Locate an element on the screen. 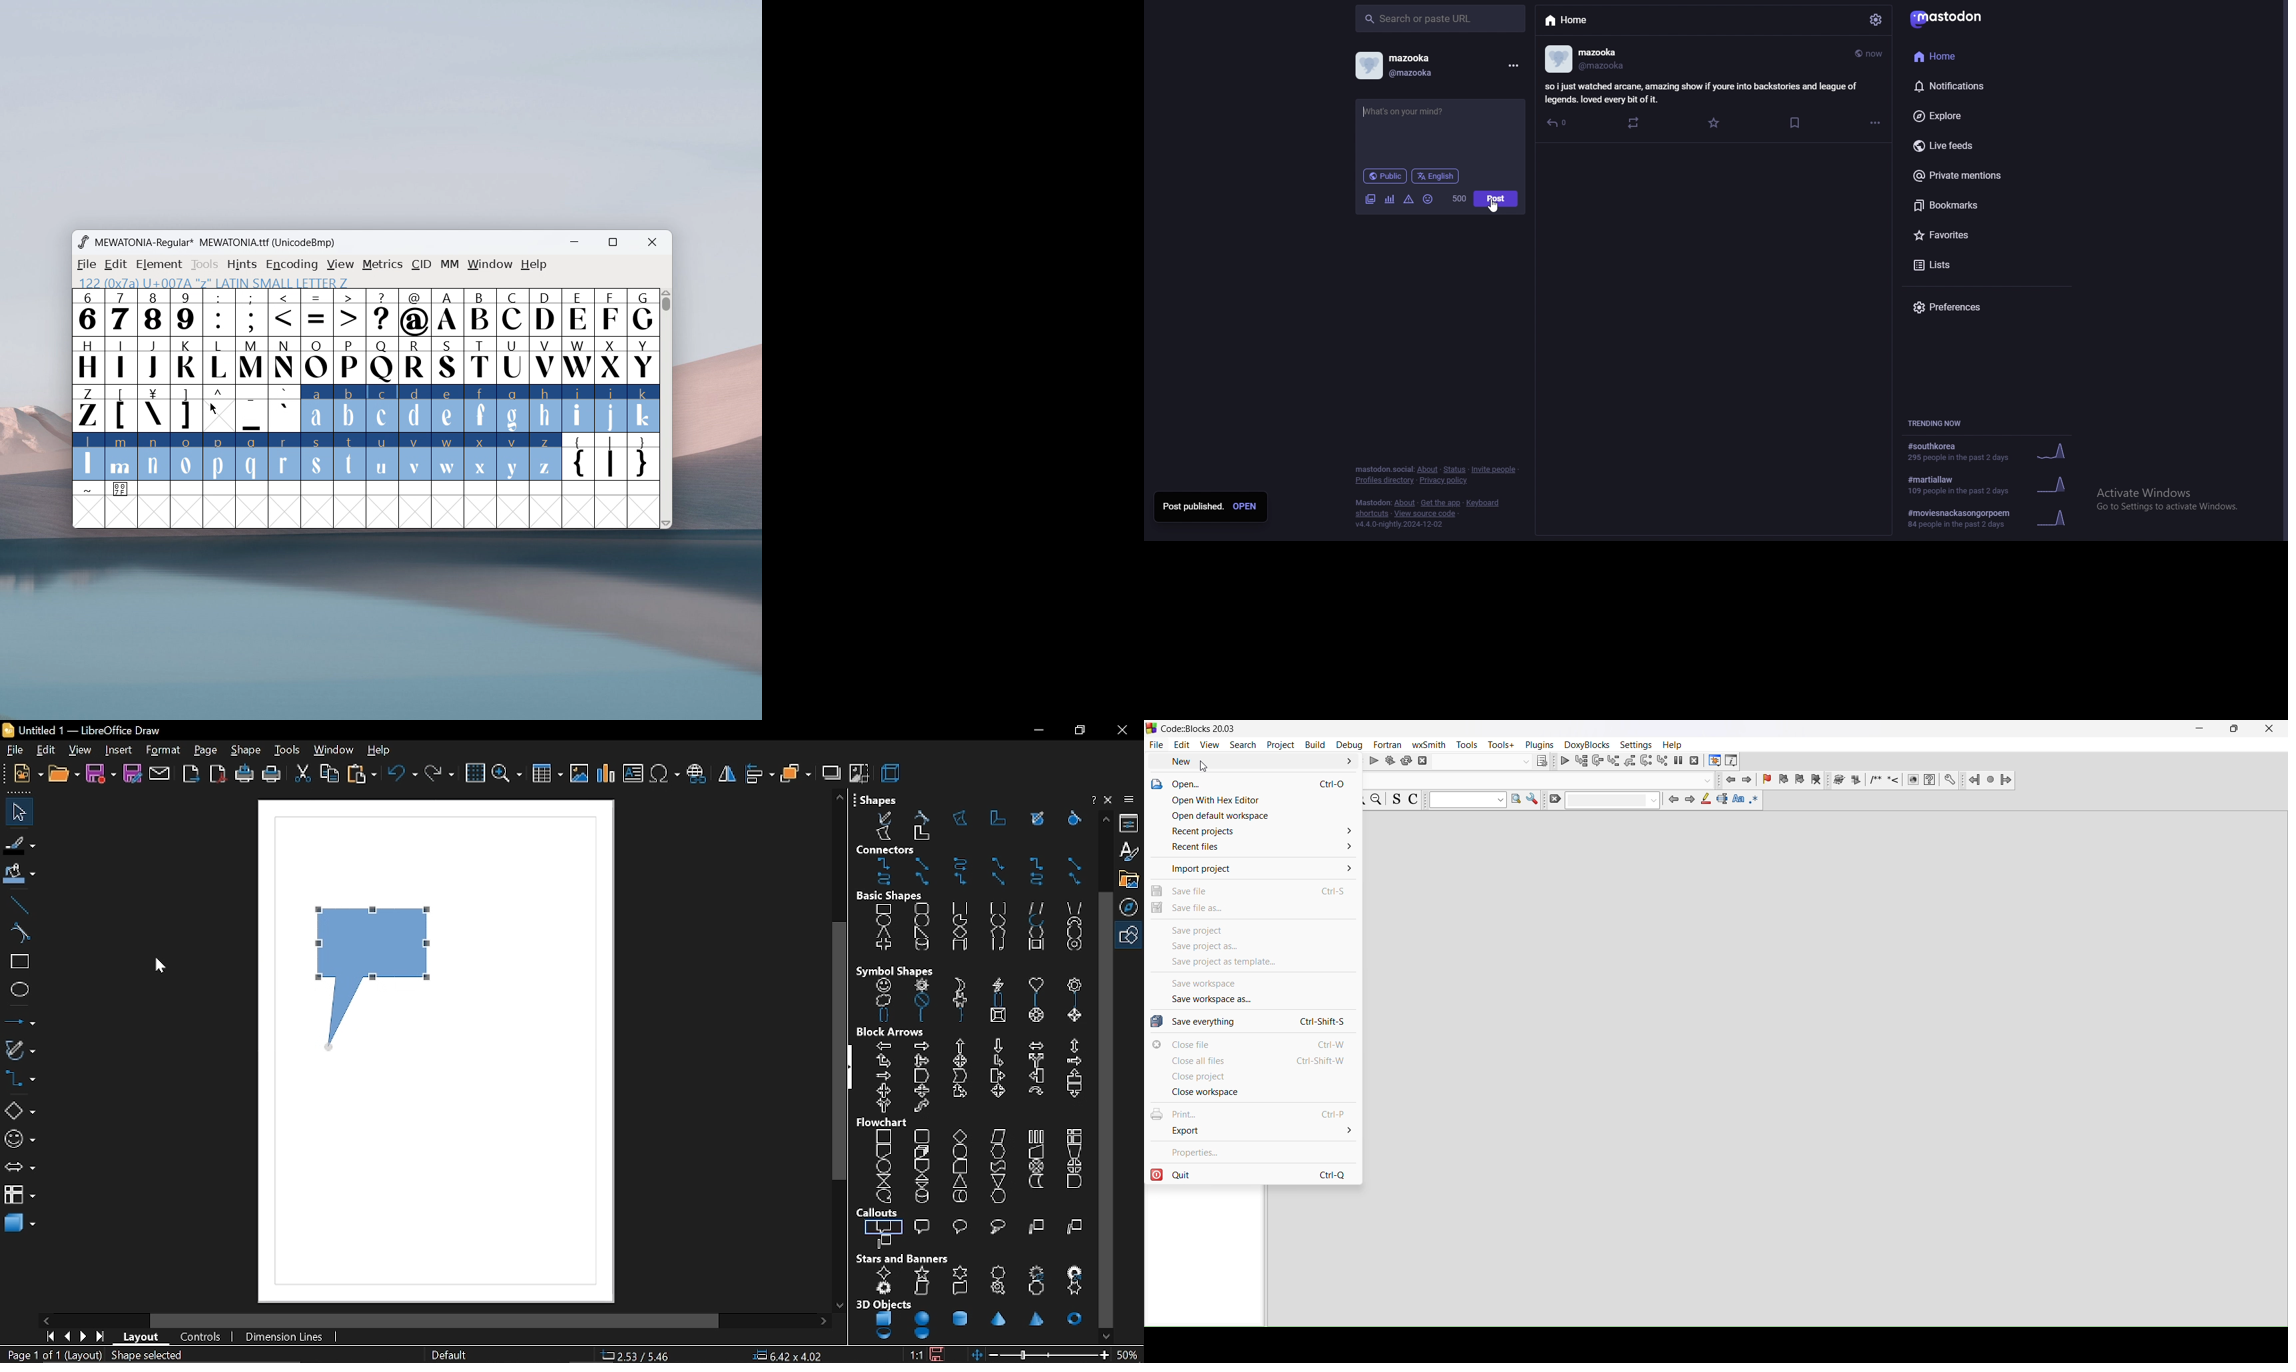 This screenshot has height=1372, width=2296. Pointed callout shape added is located at coordinates (376, 989).